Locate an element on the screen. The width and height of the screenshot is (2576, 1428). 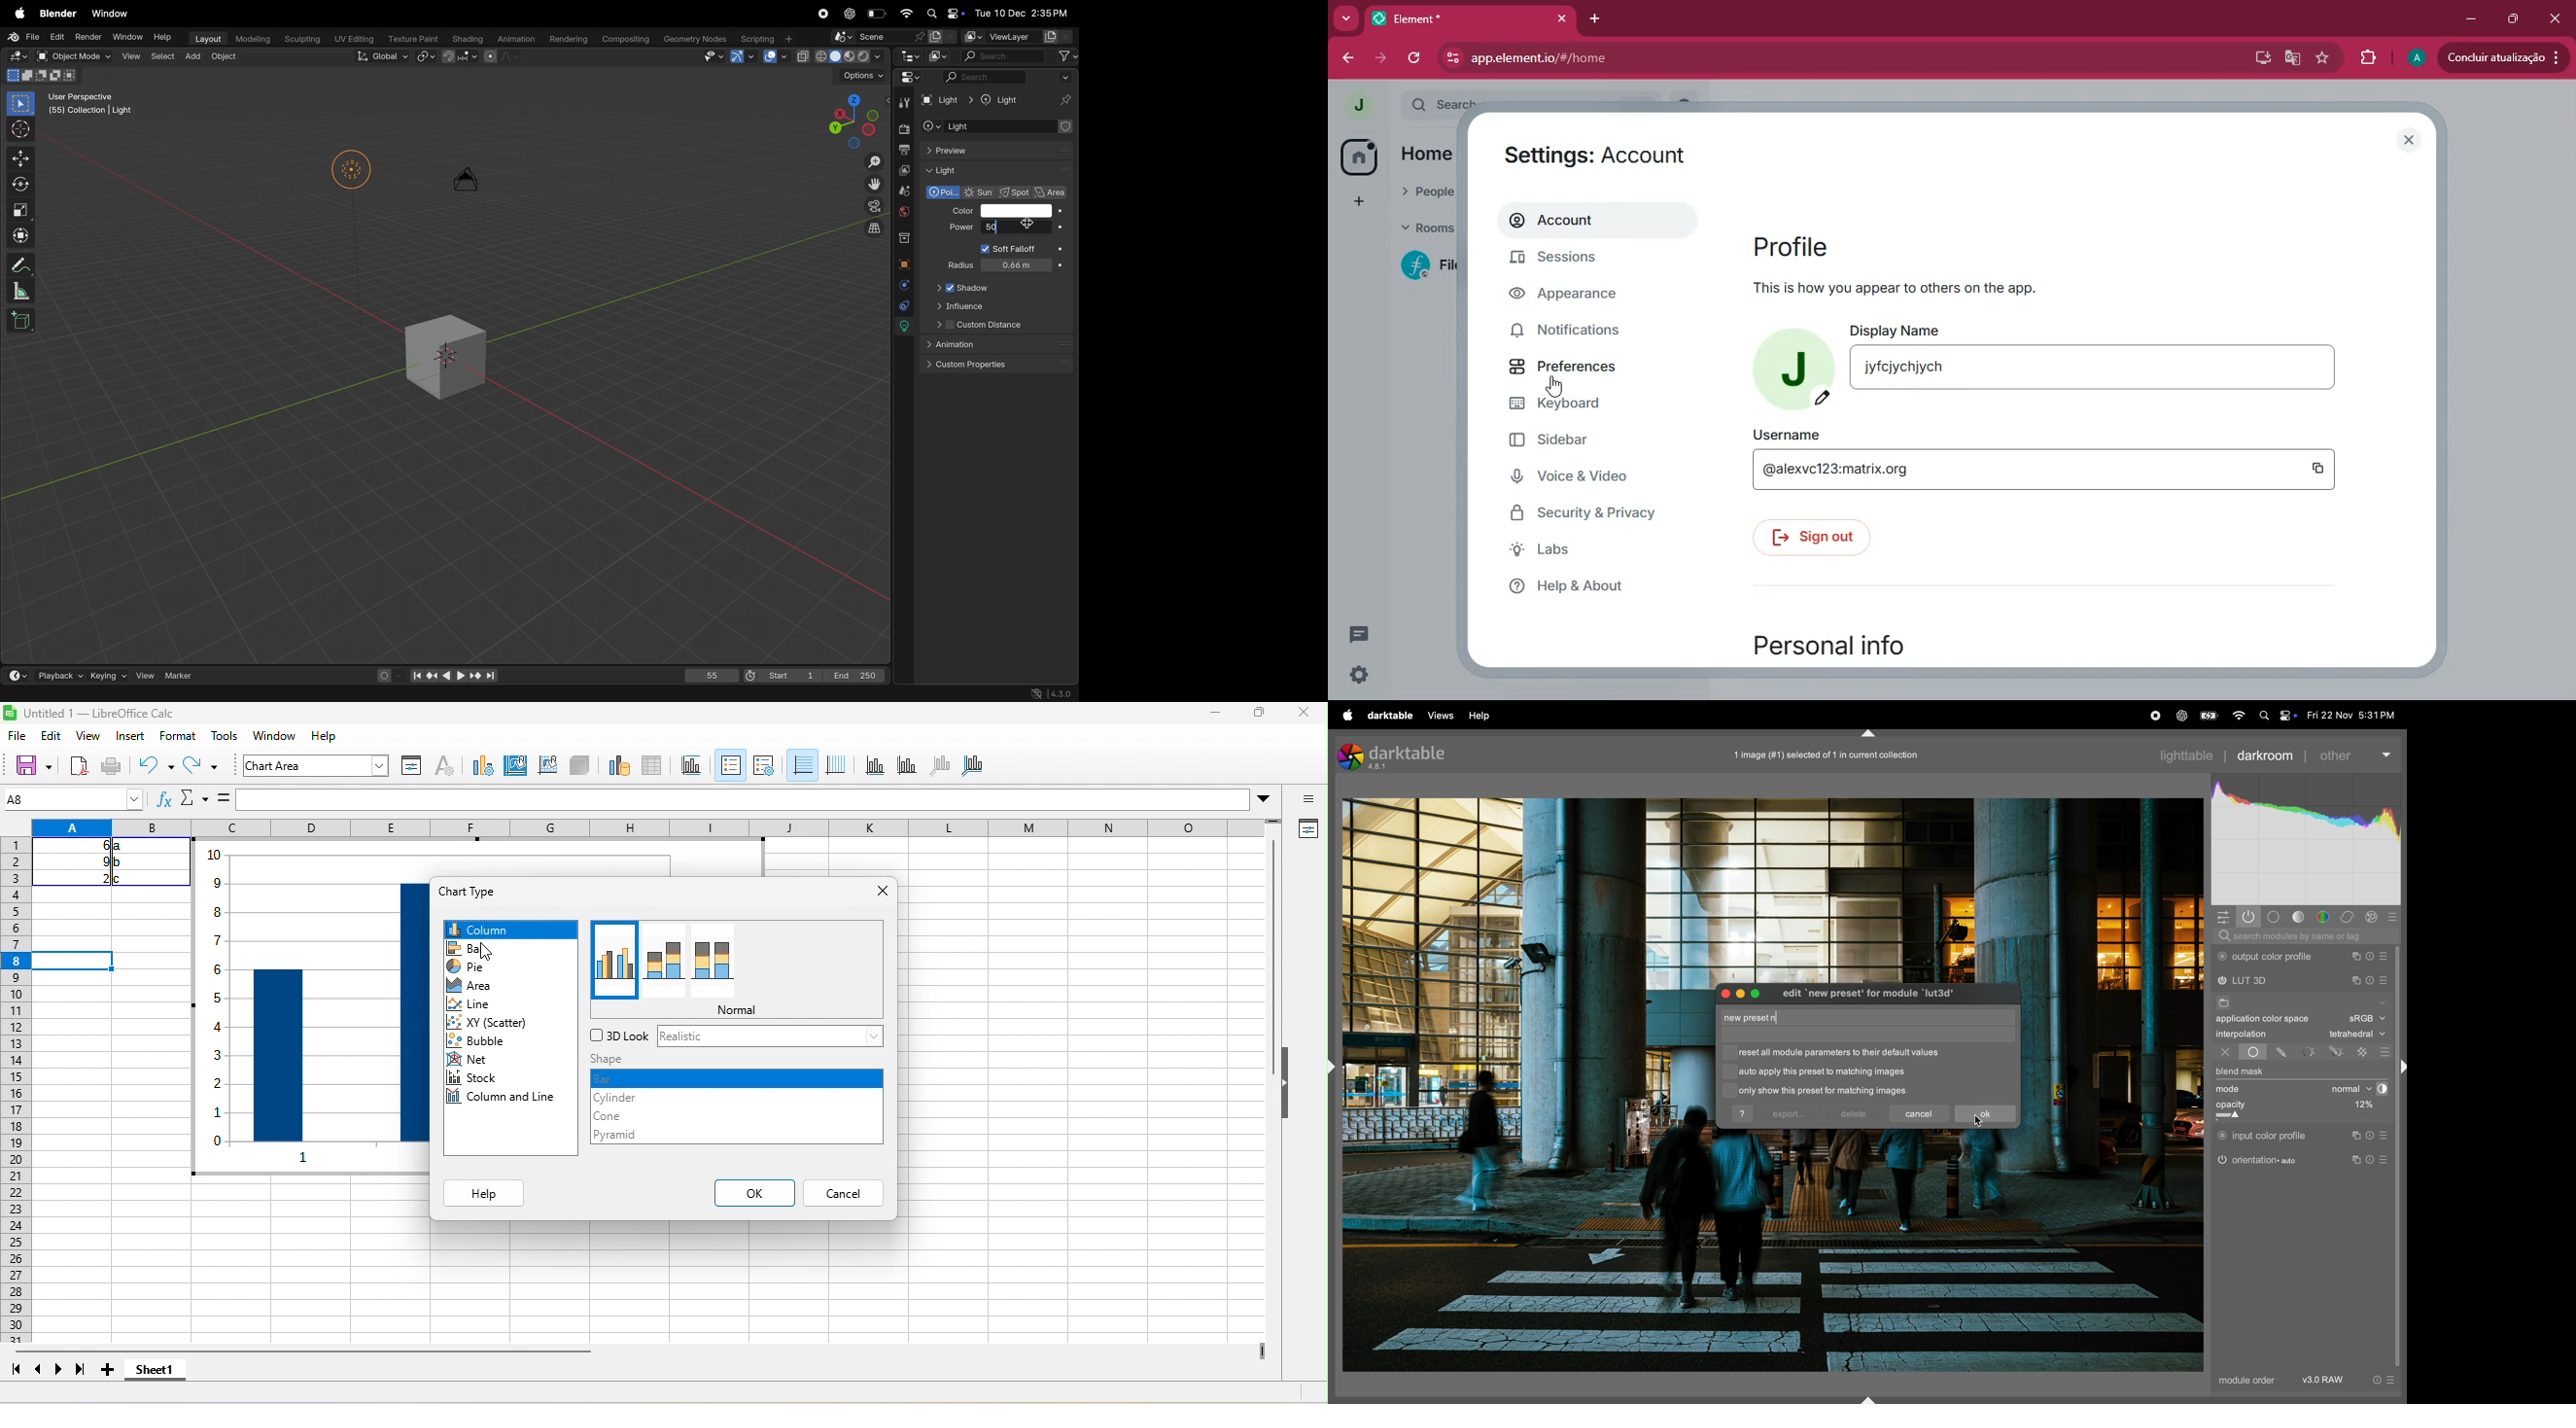
option is located at coordinates (860, 75).